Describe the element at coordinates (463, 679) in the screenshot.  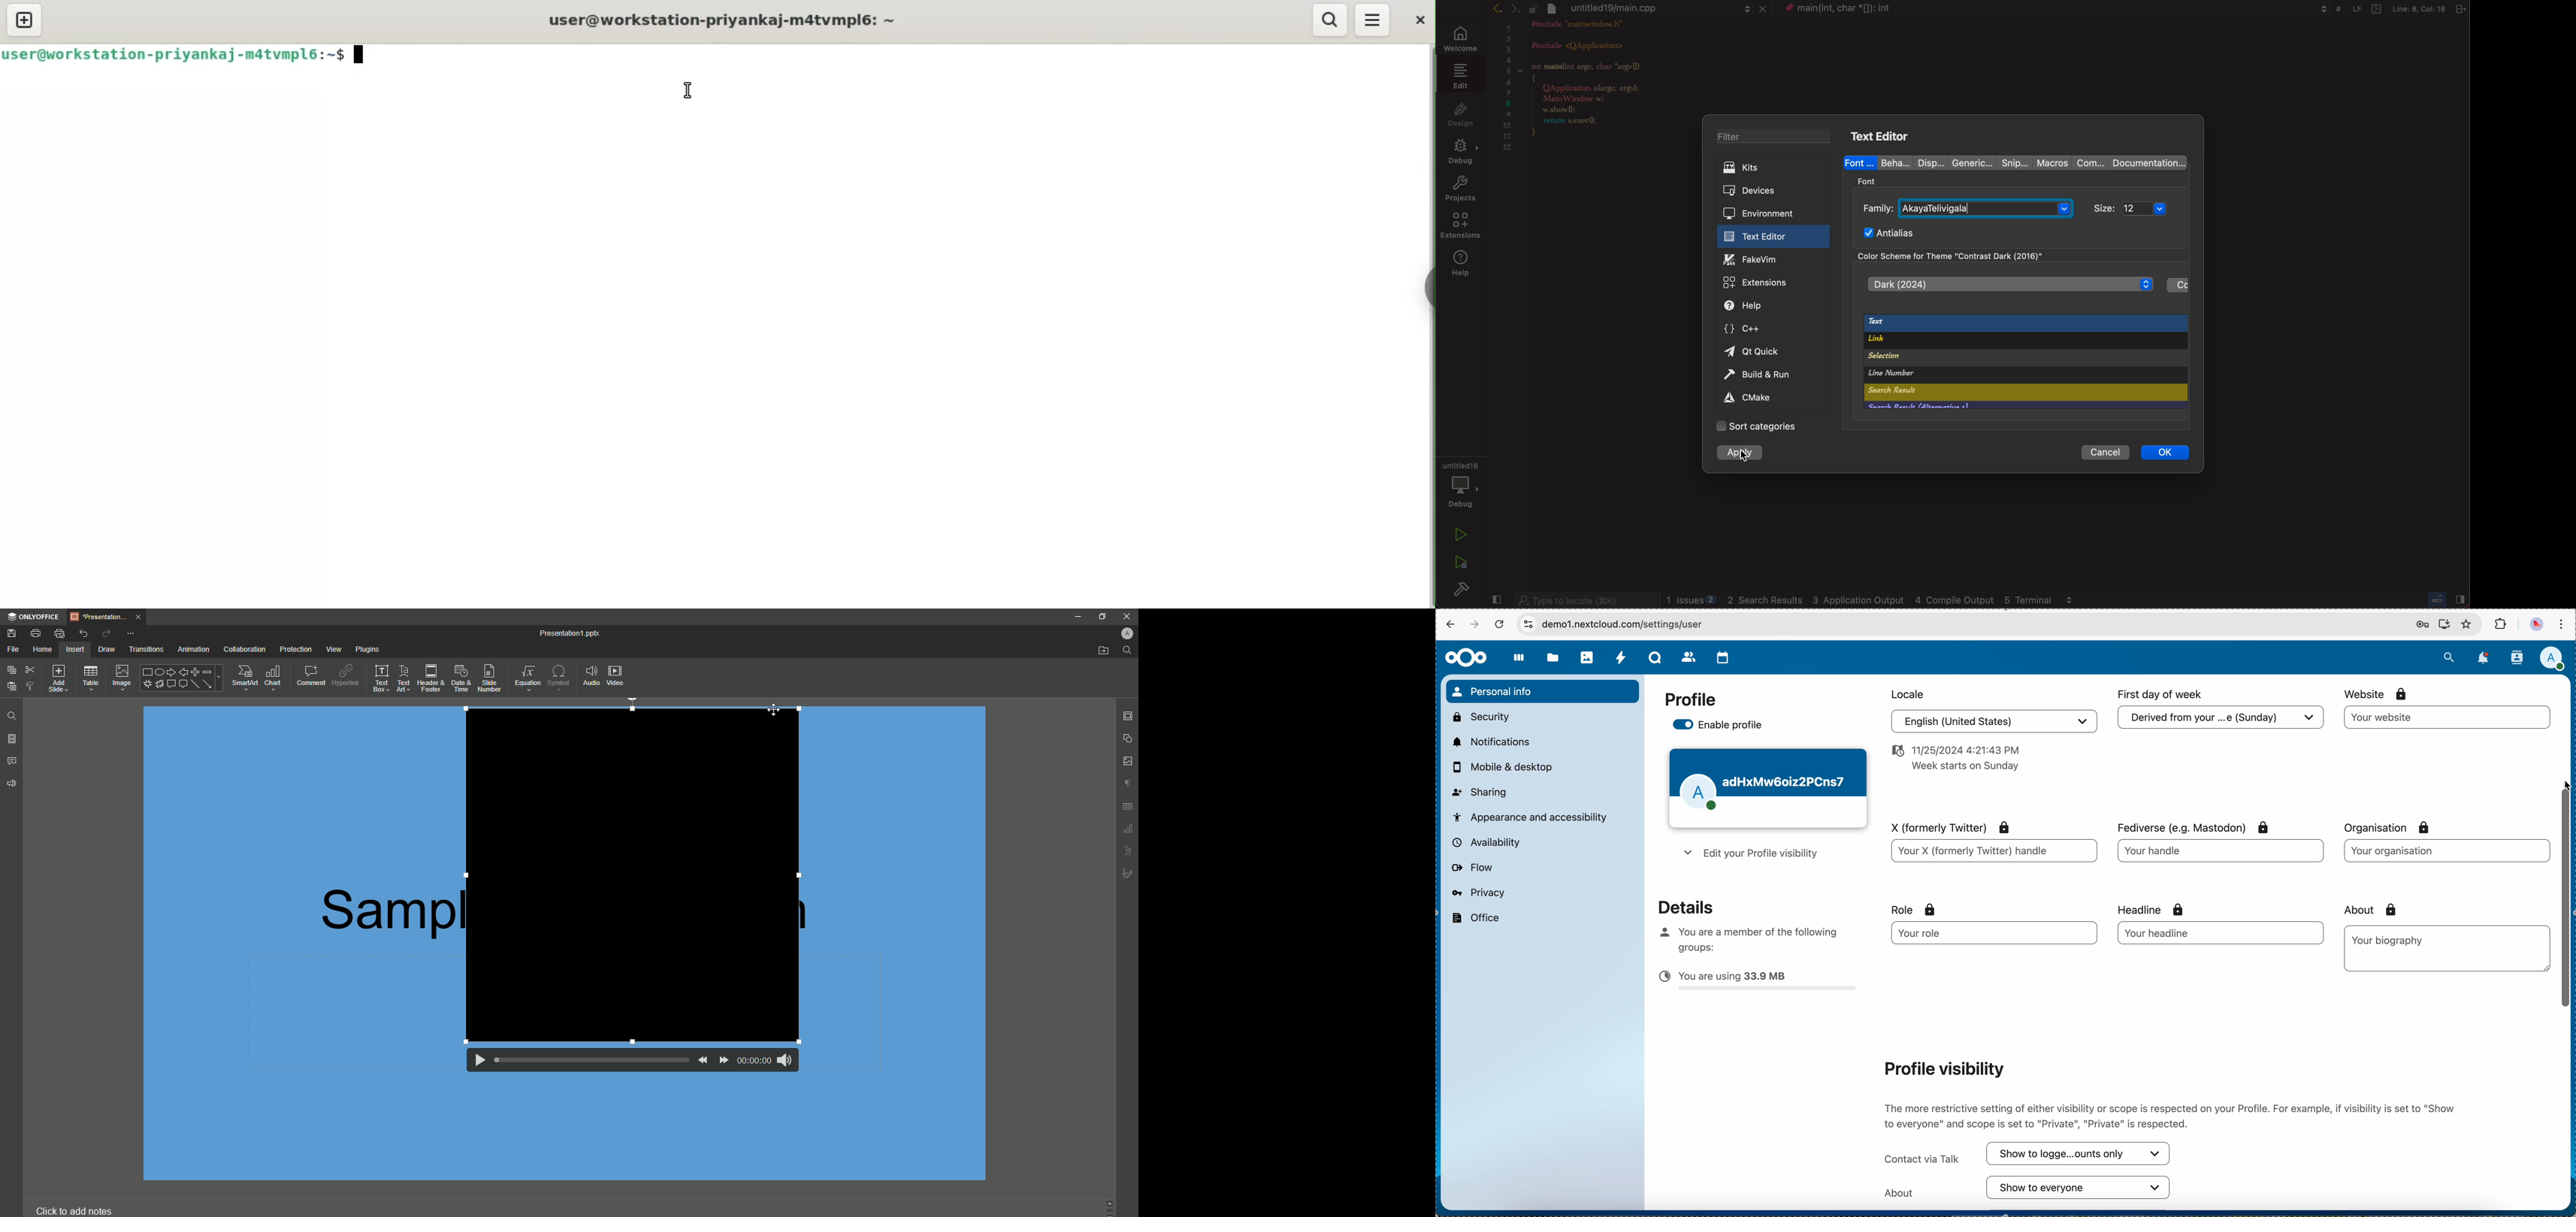
I see `Date and Time` at that location.